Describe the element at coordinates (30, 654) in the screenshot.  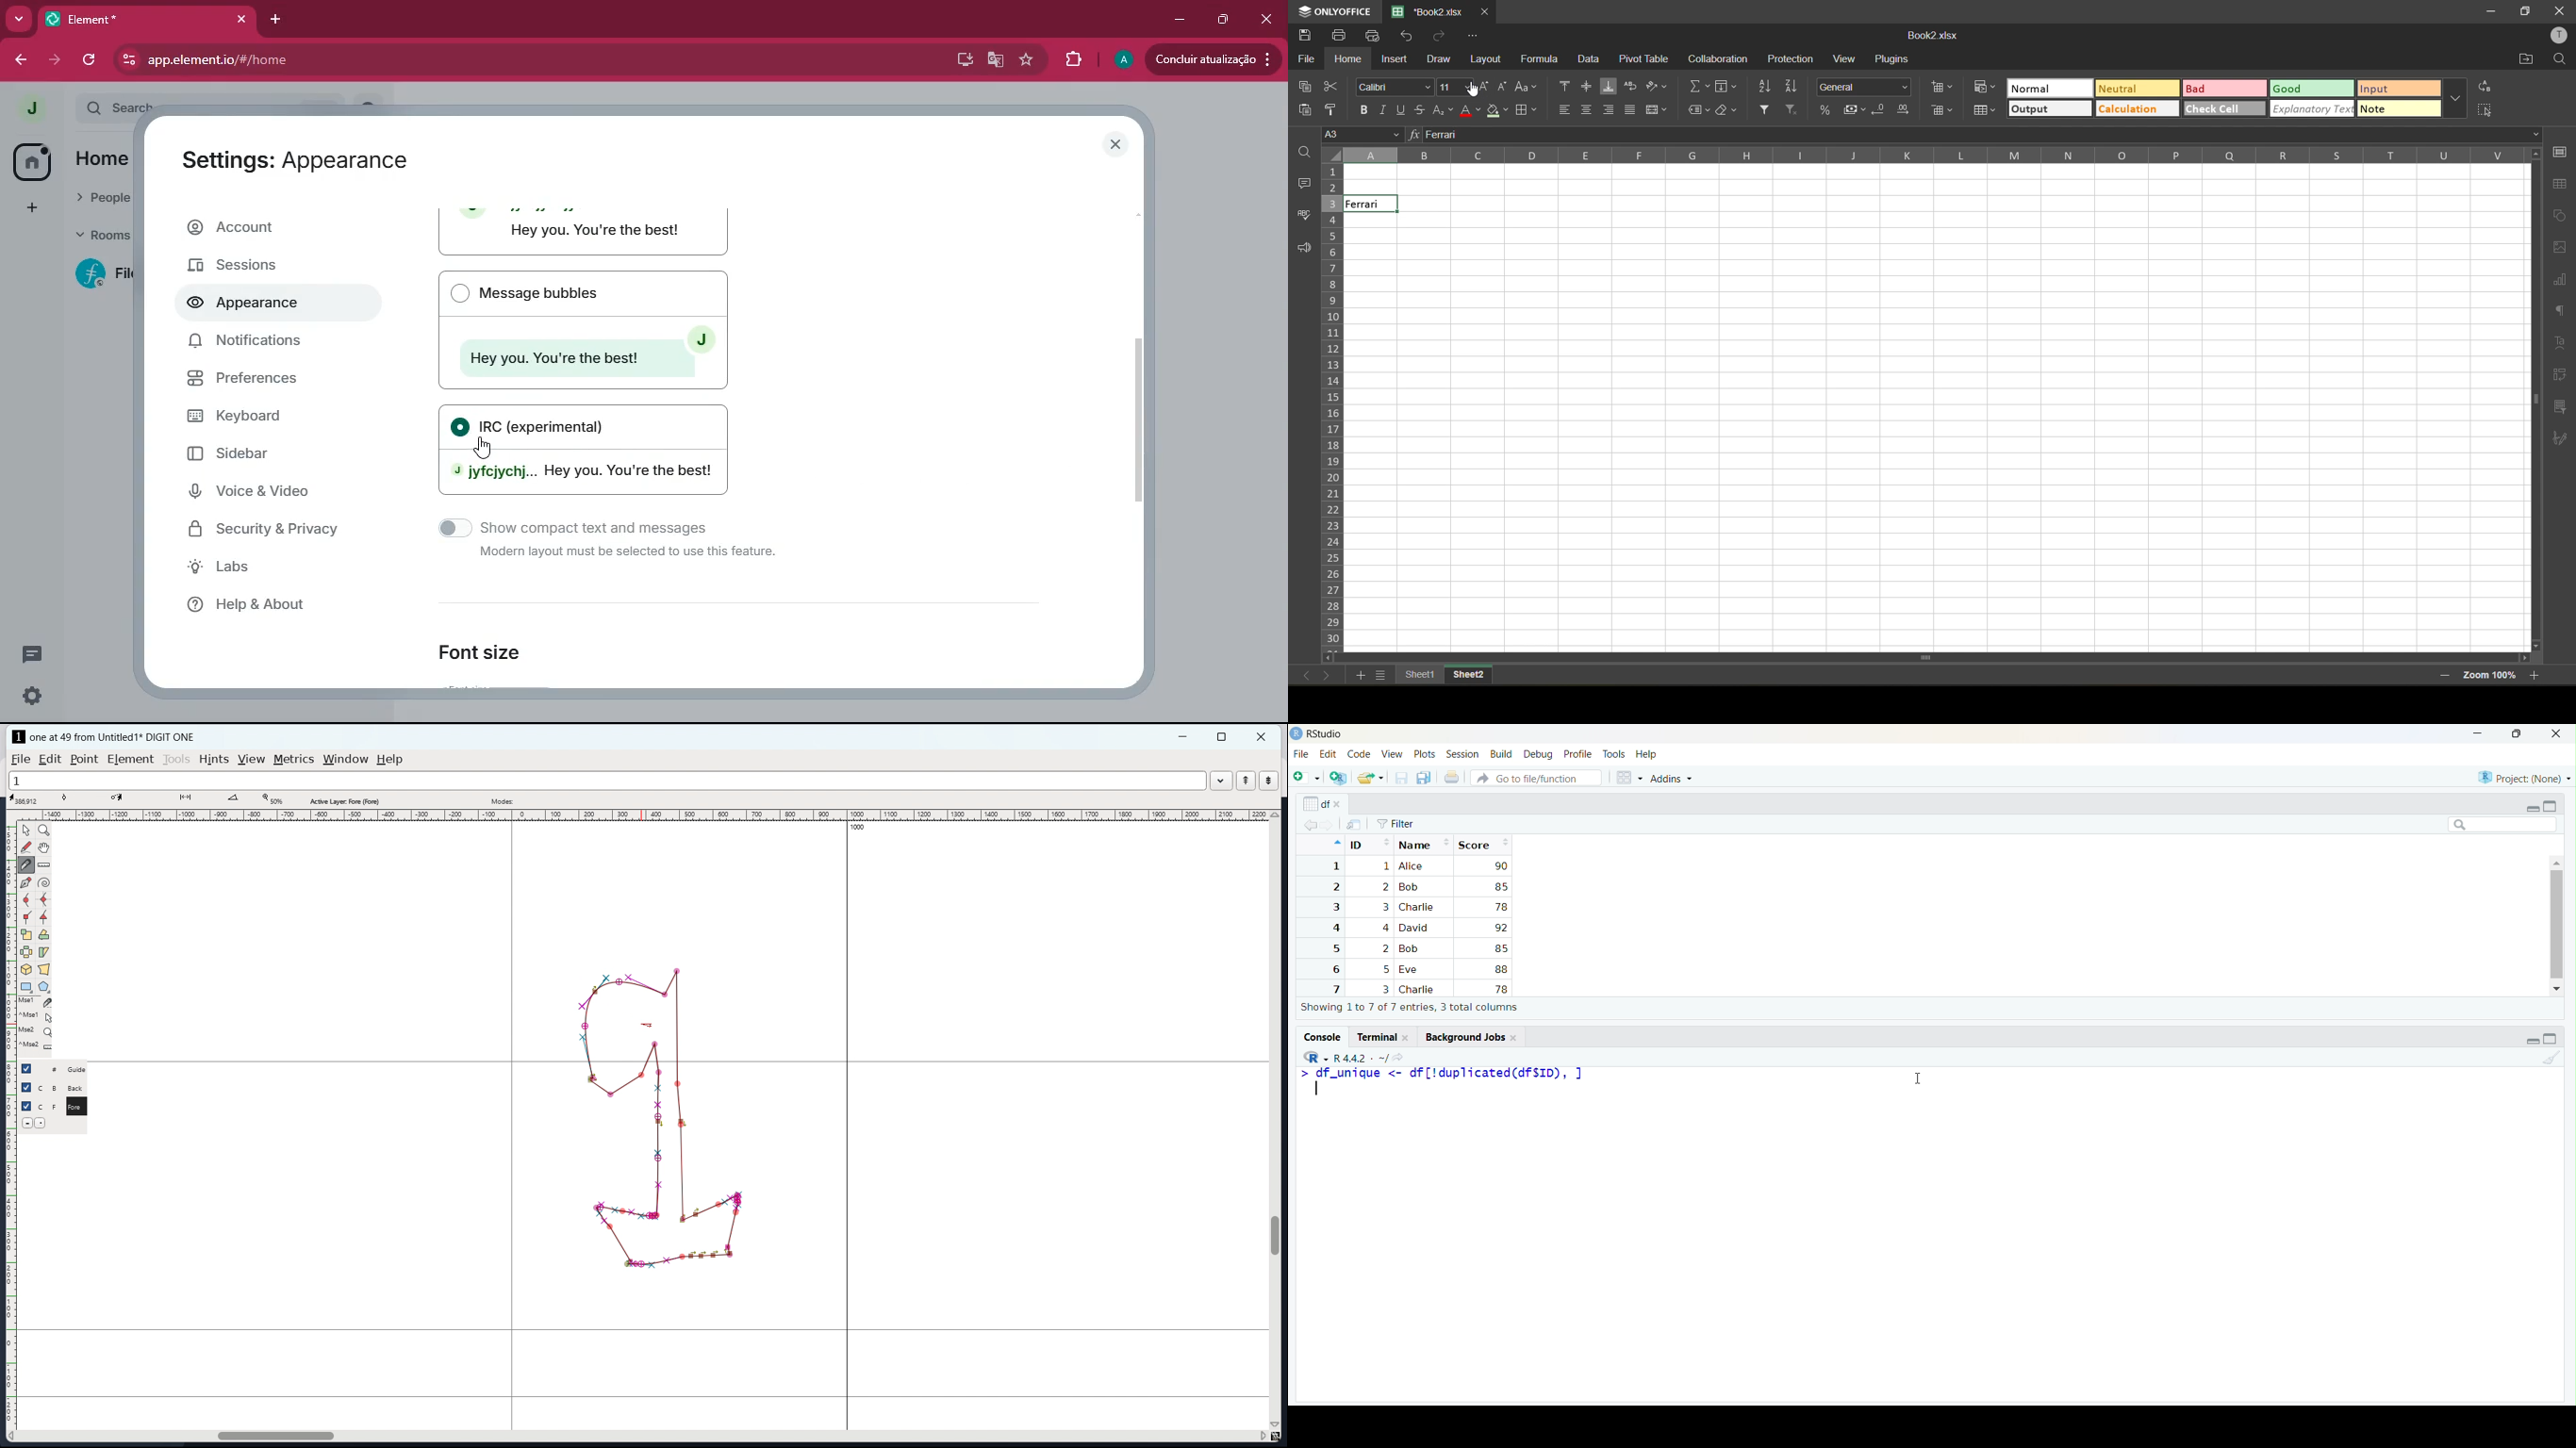
I see `message` at that location.